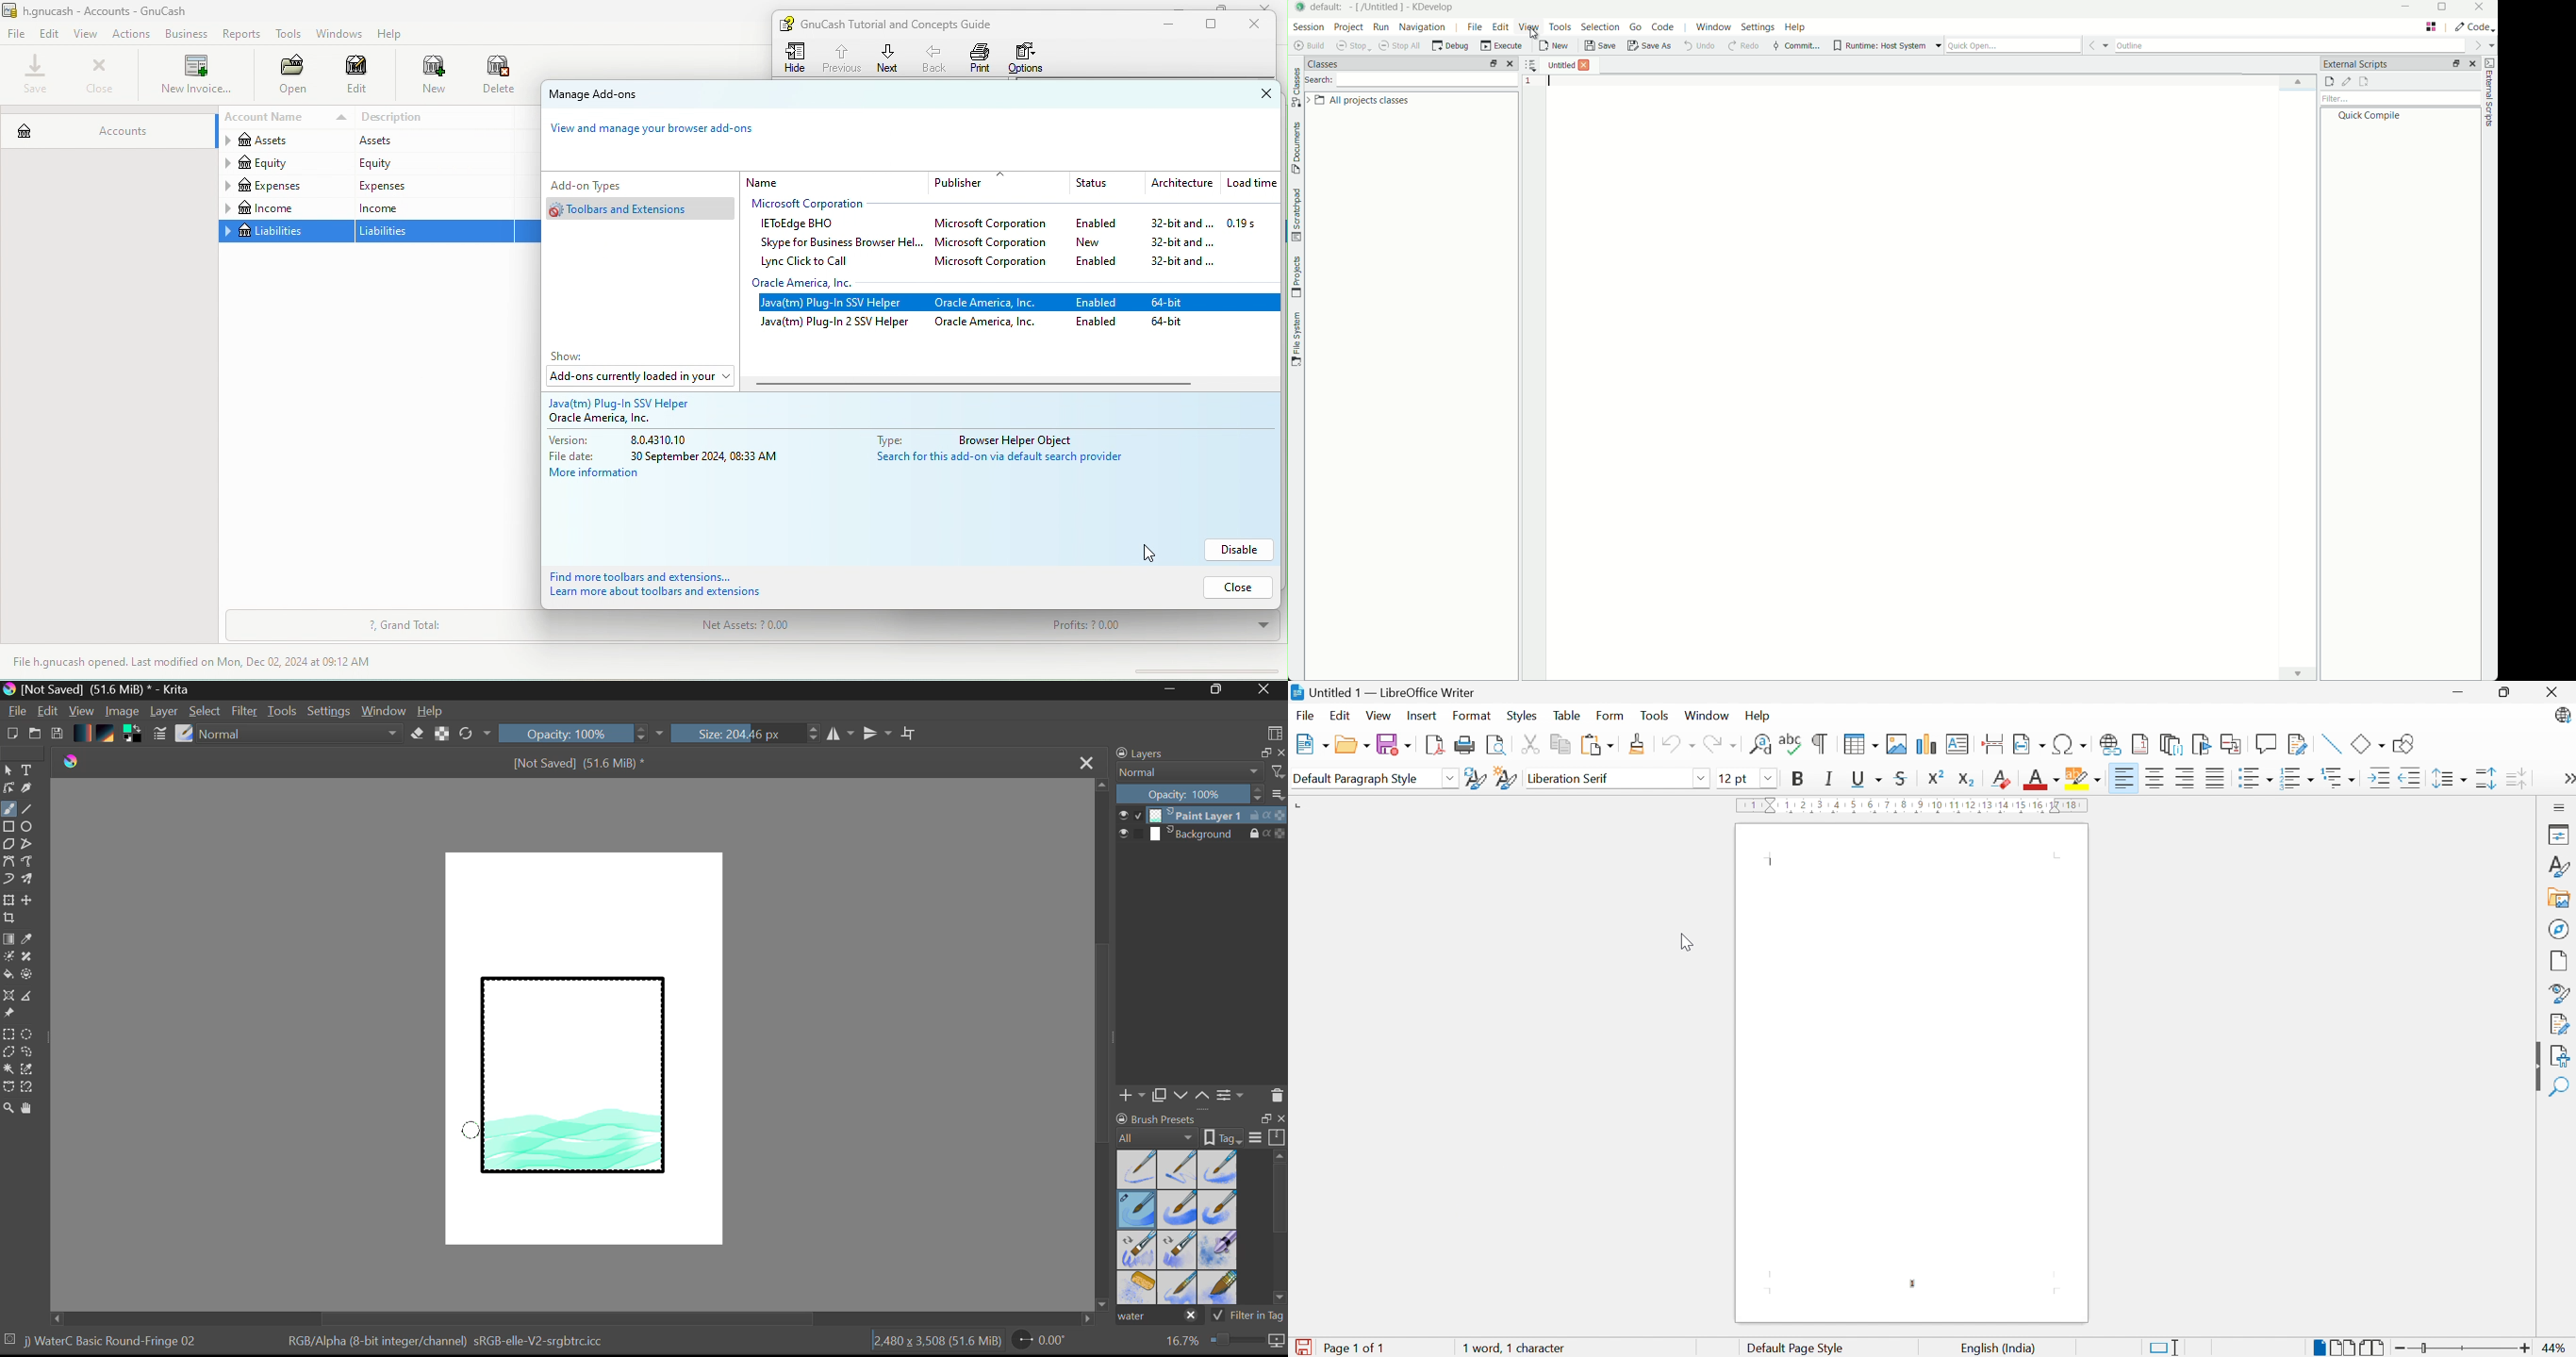  What do you see at coordinates (1467, 745) in the screenshot?
I see `Print` at bounding box center [1467, 745].